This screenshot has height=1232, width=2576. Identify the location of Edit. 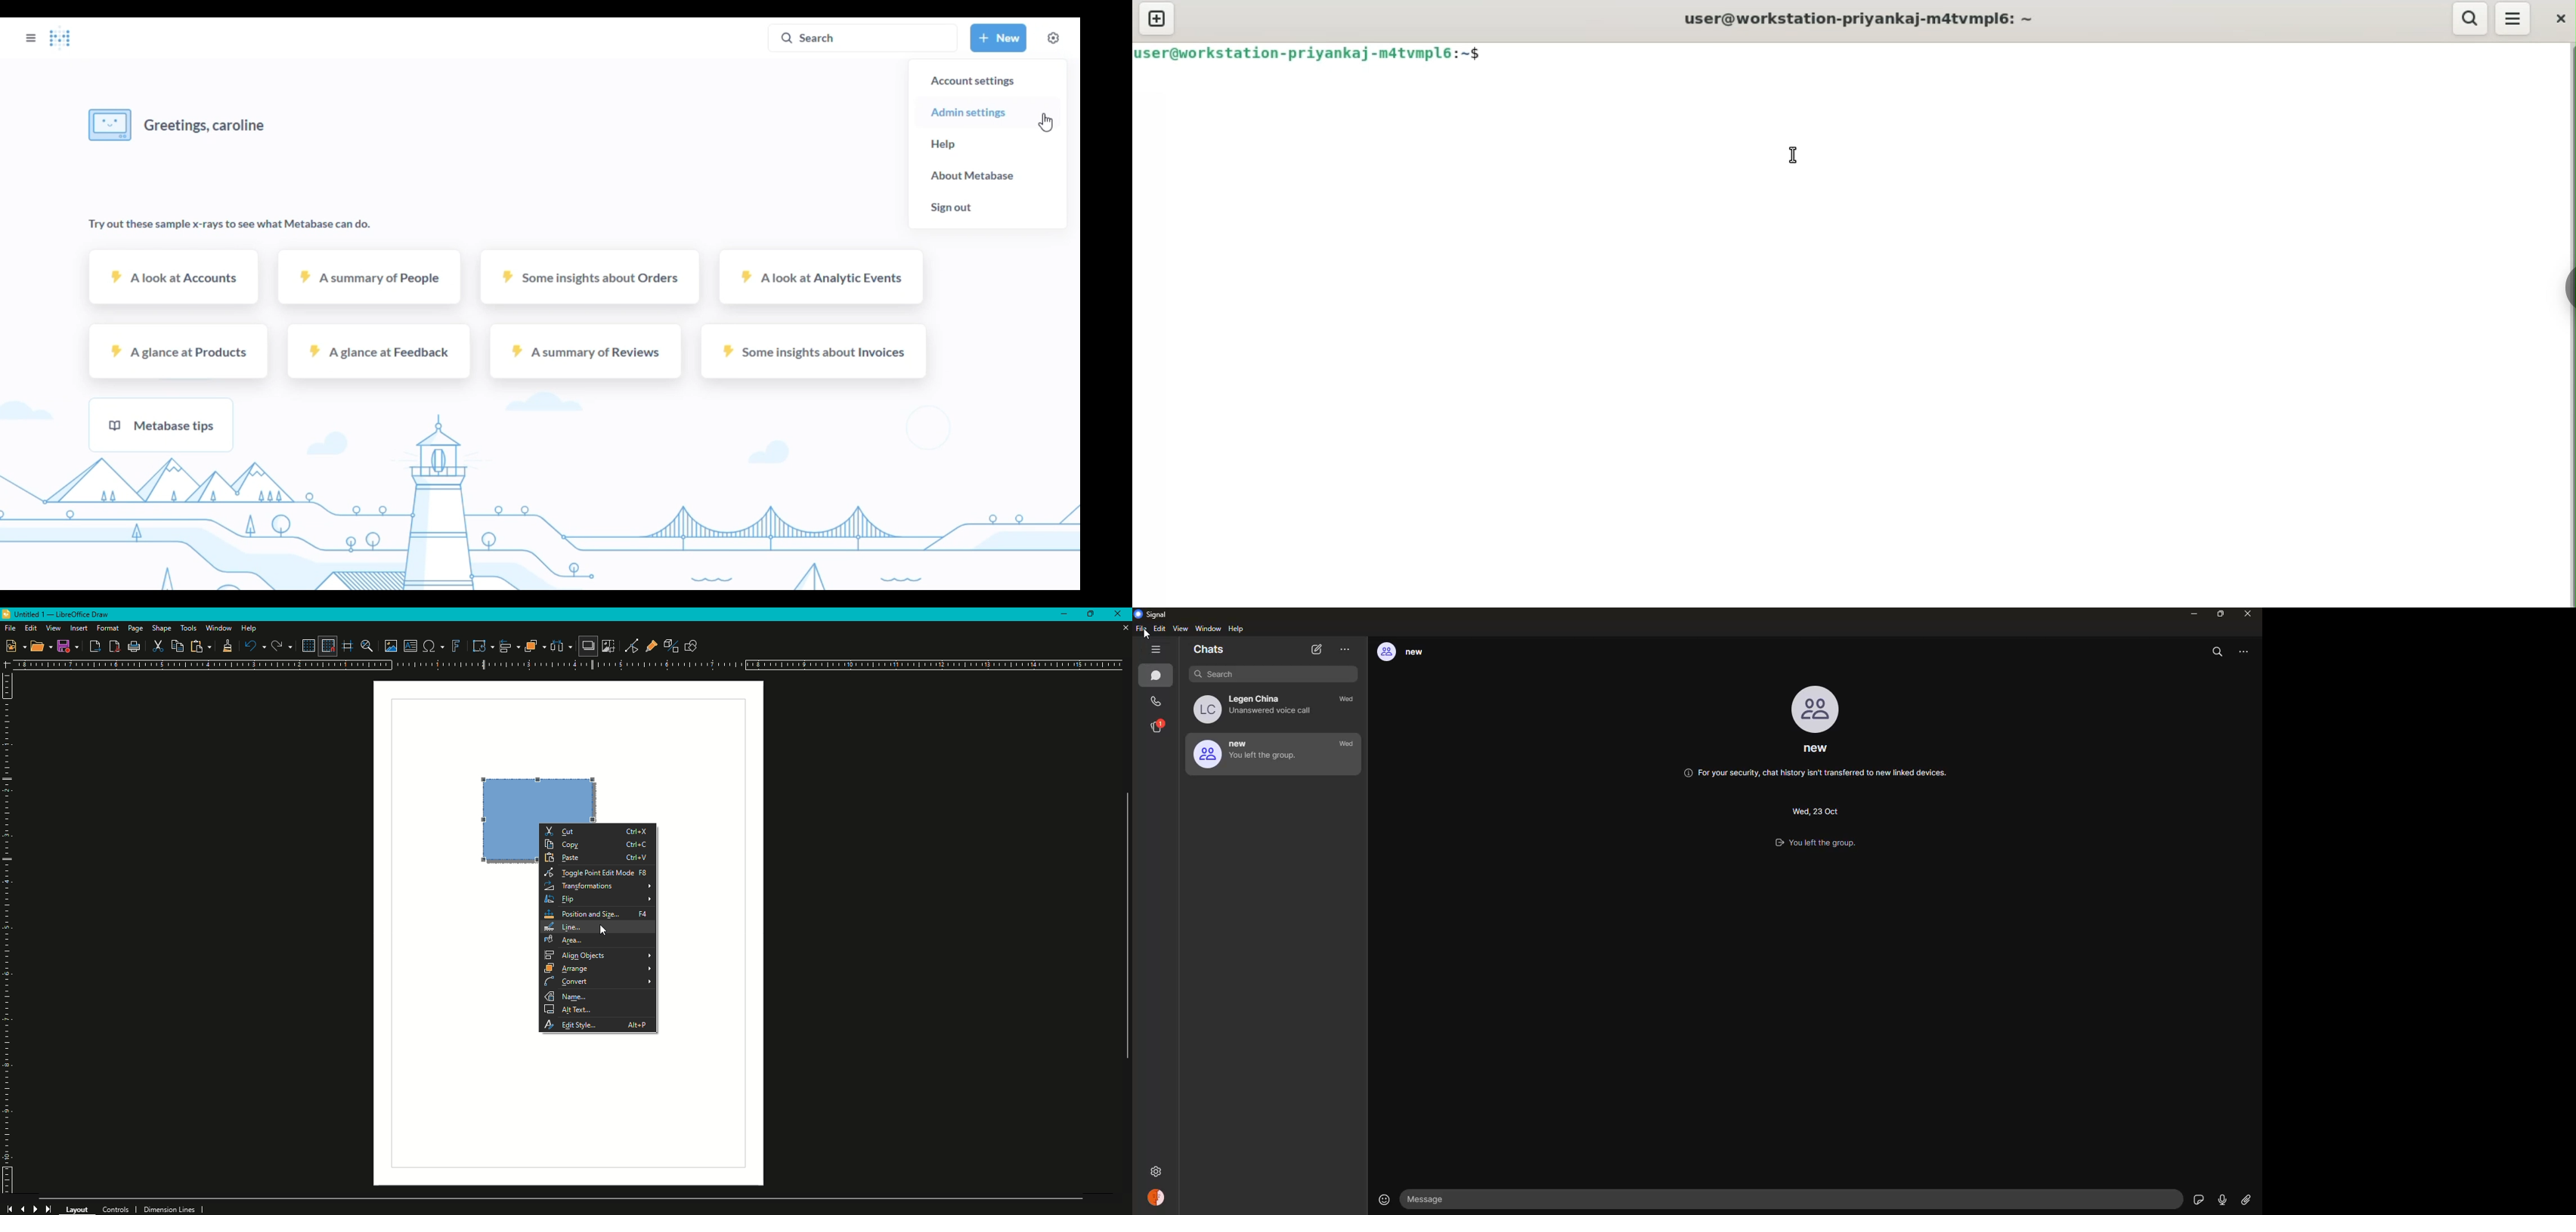
(31, 628).